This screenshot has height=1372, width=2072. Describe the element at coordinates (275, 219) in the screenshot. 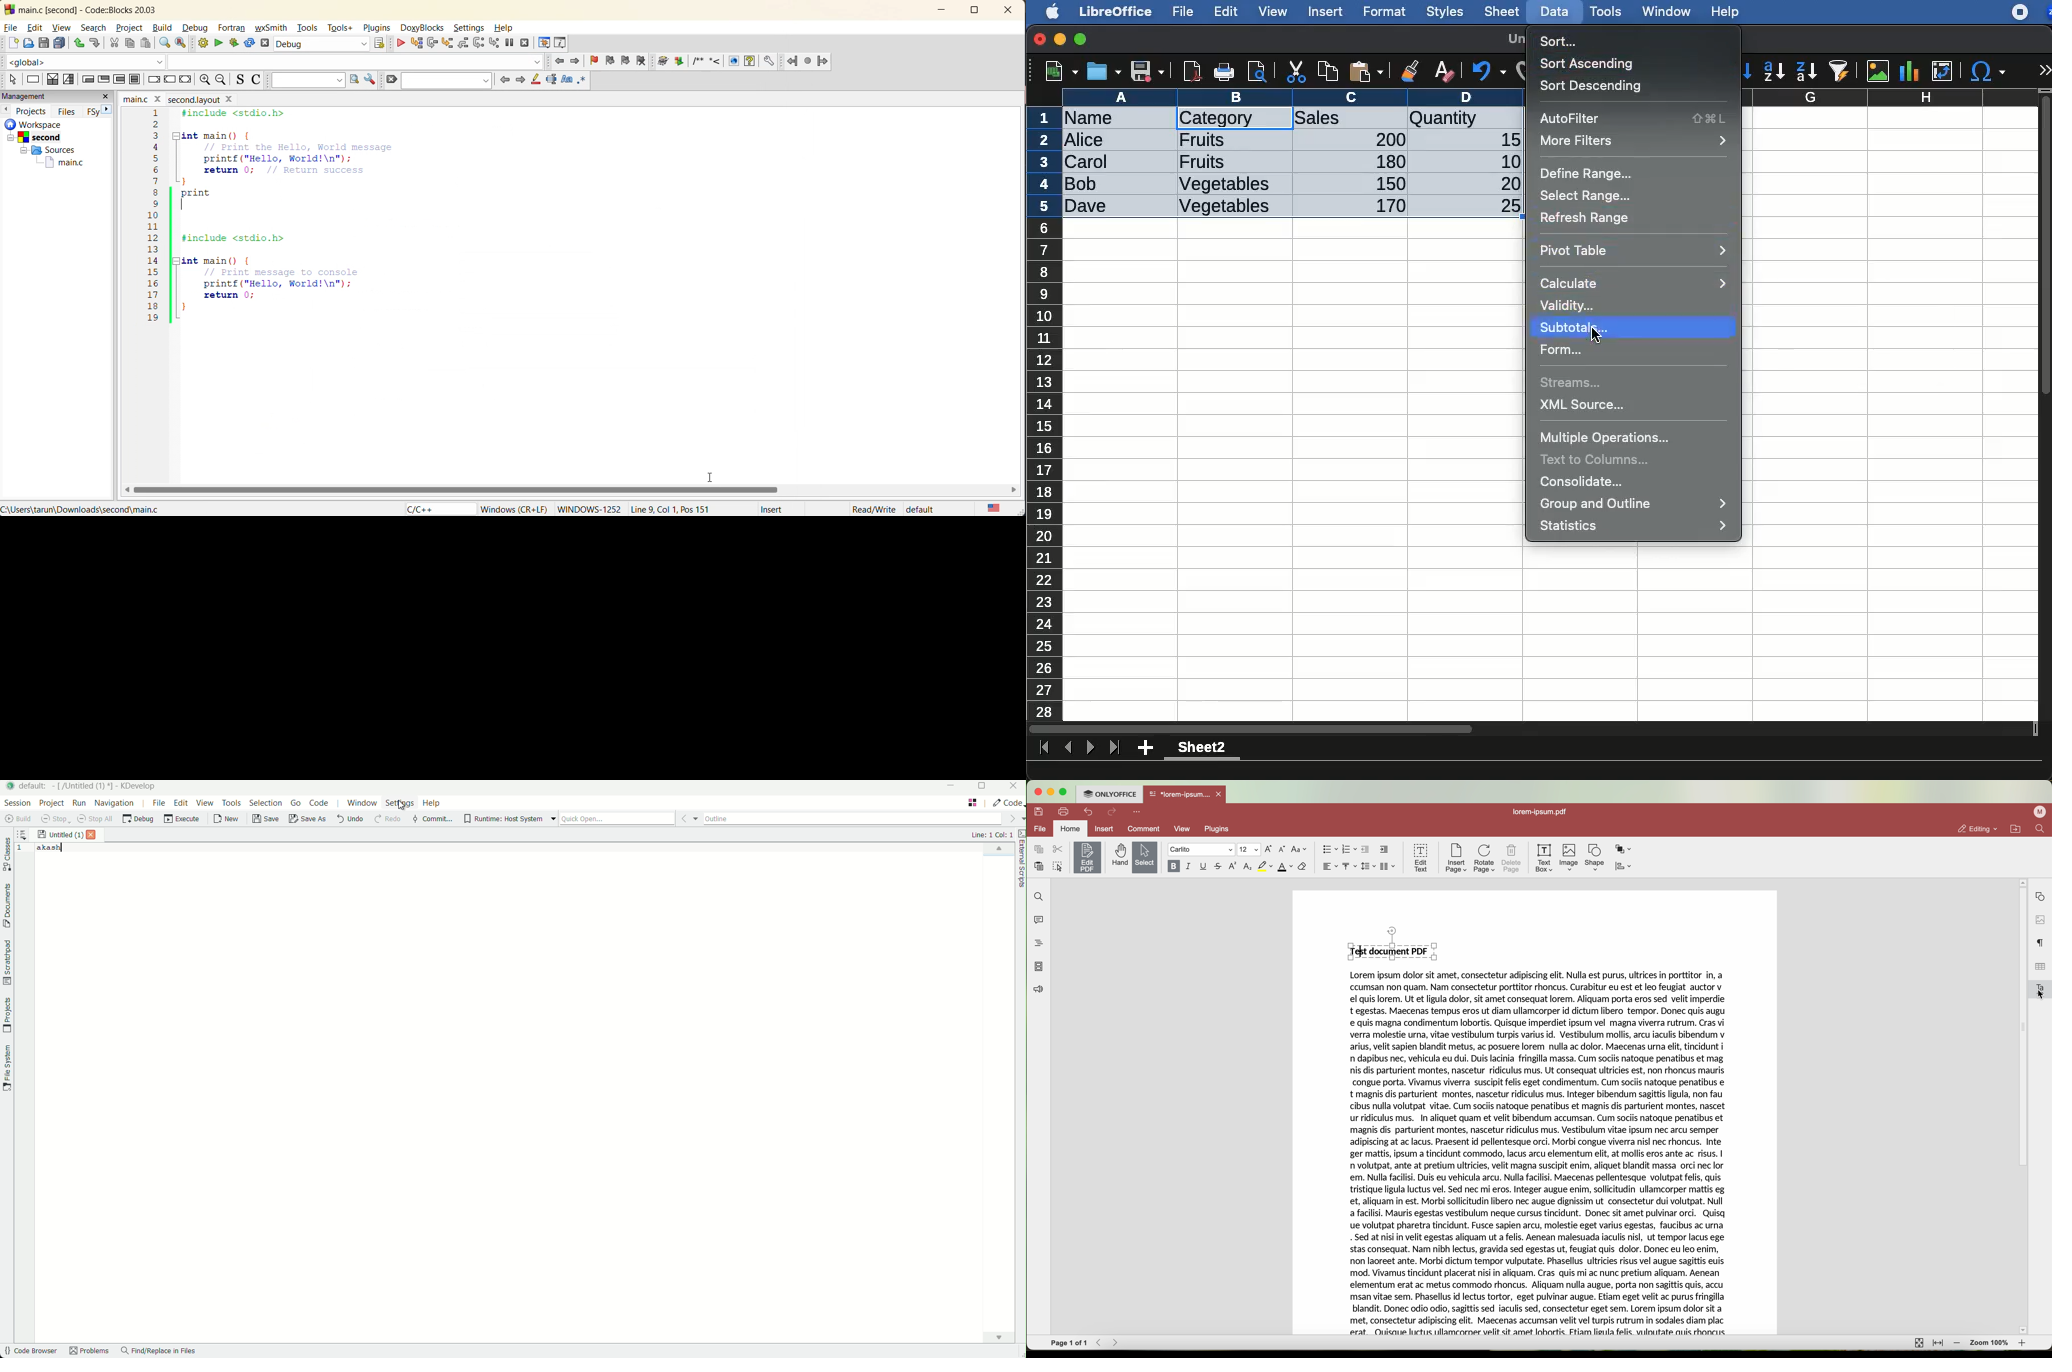

I see `#include <stdio.h> 2 3  int main() {4 Print the Hello, World message5) printf ("Hello, World!\n");6 return 0; Return success7 }8 print5 ||10112 | #include <stdio.h>1314 [Tint main() (15 Print message to console16 printf ("Hello, World!\n");17 return 0;18 ||}19` at that location.